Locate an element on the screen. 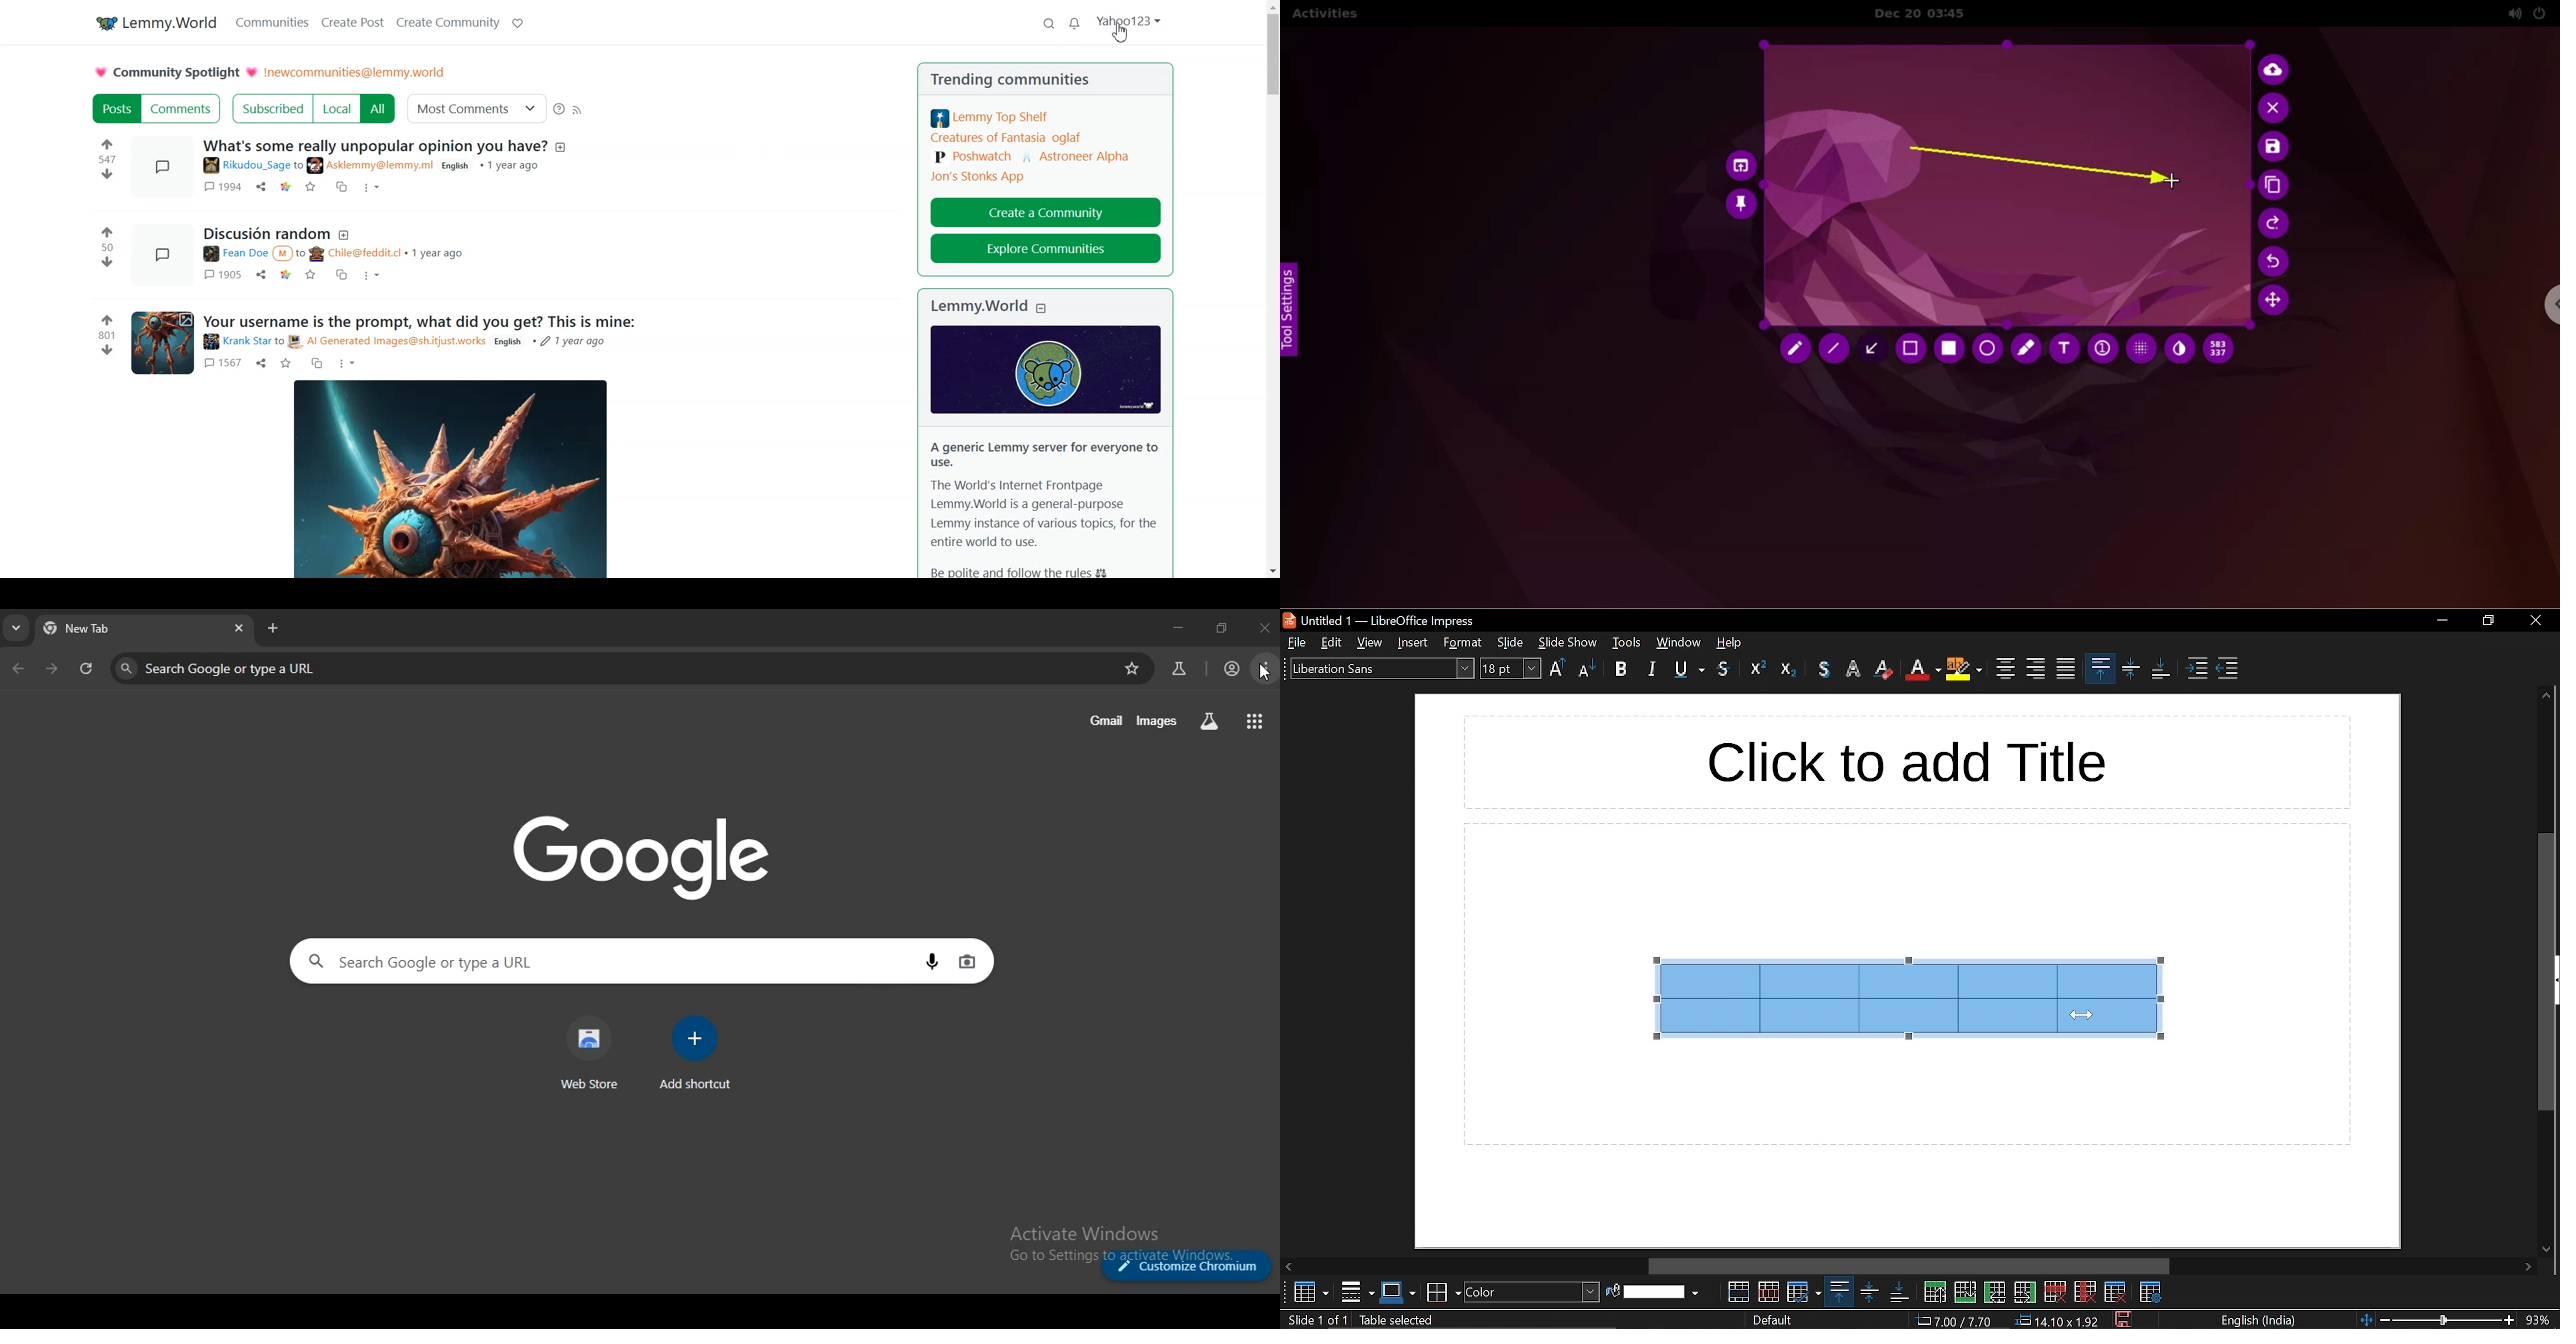 This screenshot has width=2576, height=1344. table properties is located at coordinates (2152, 1292).